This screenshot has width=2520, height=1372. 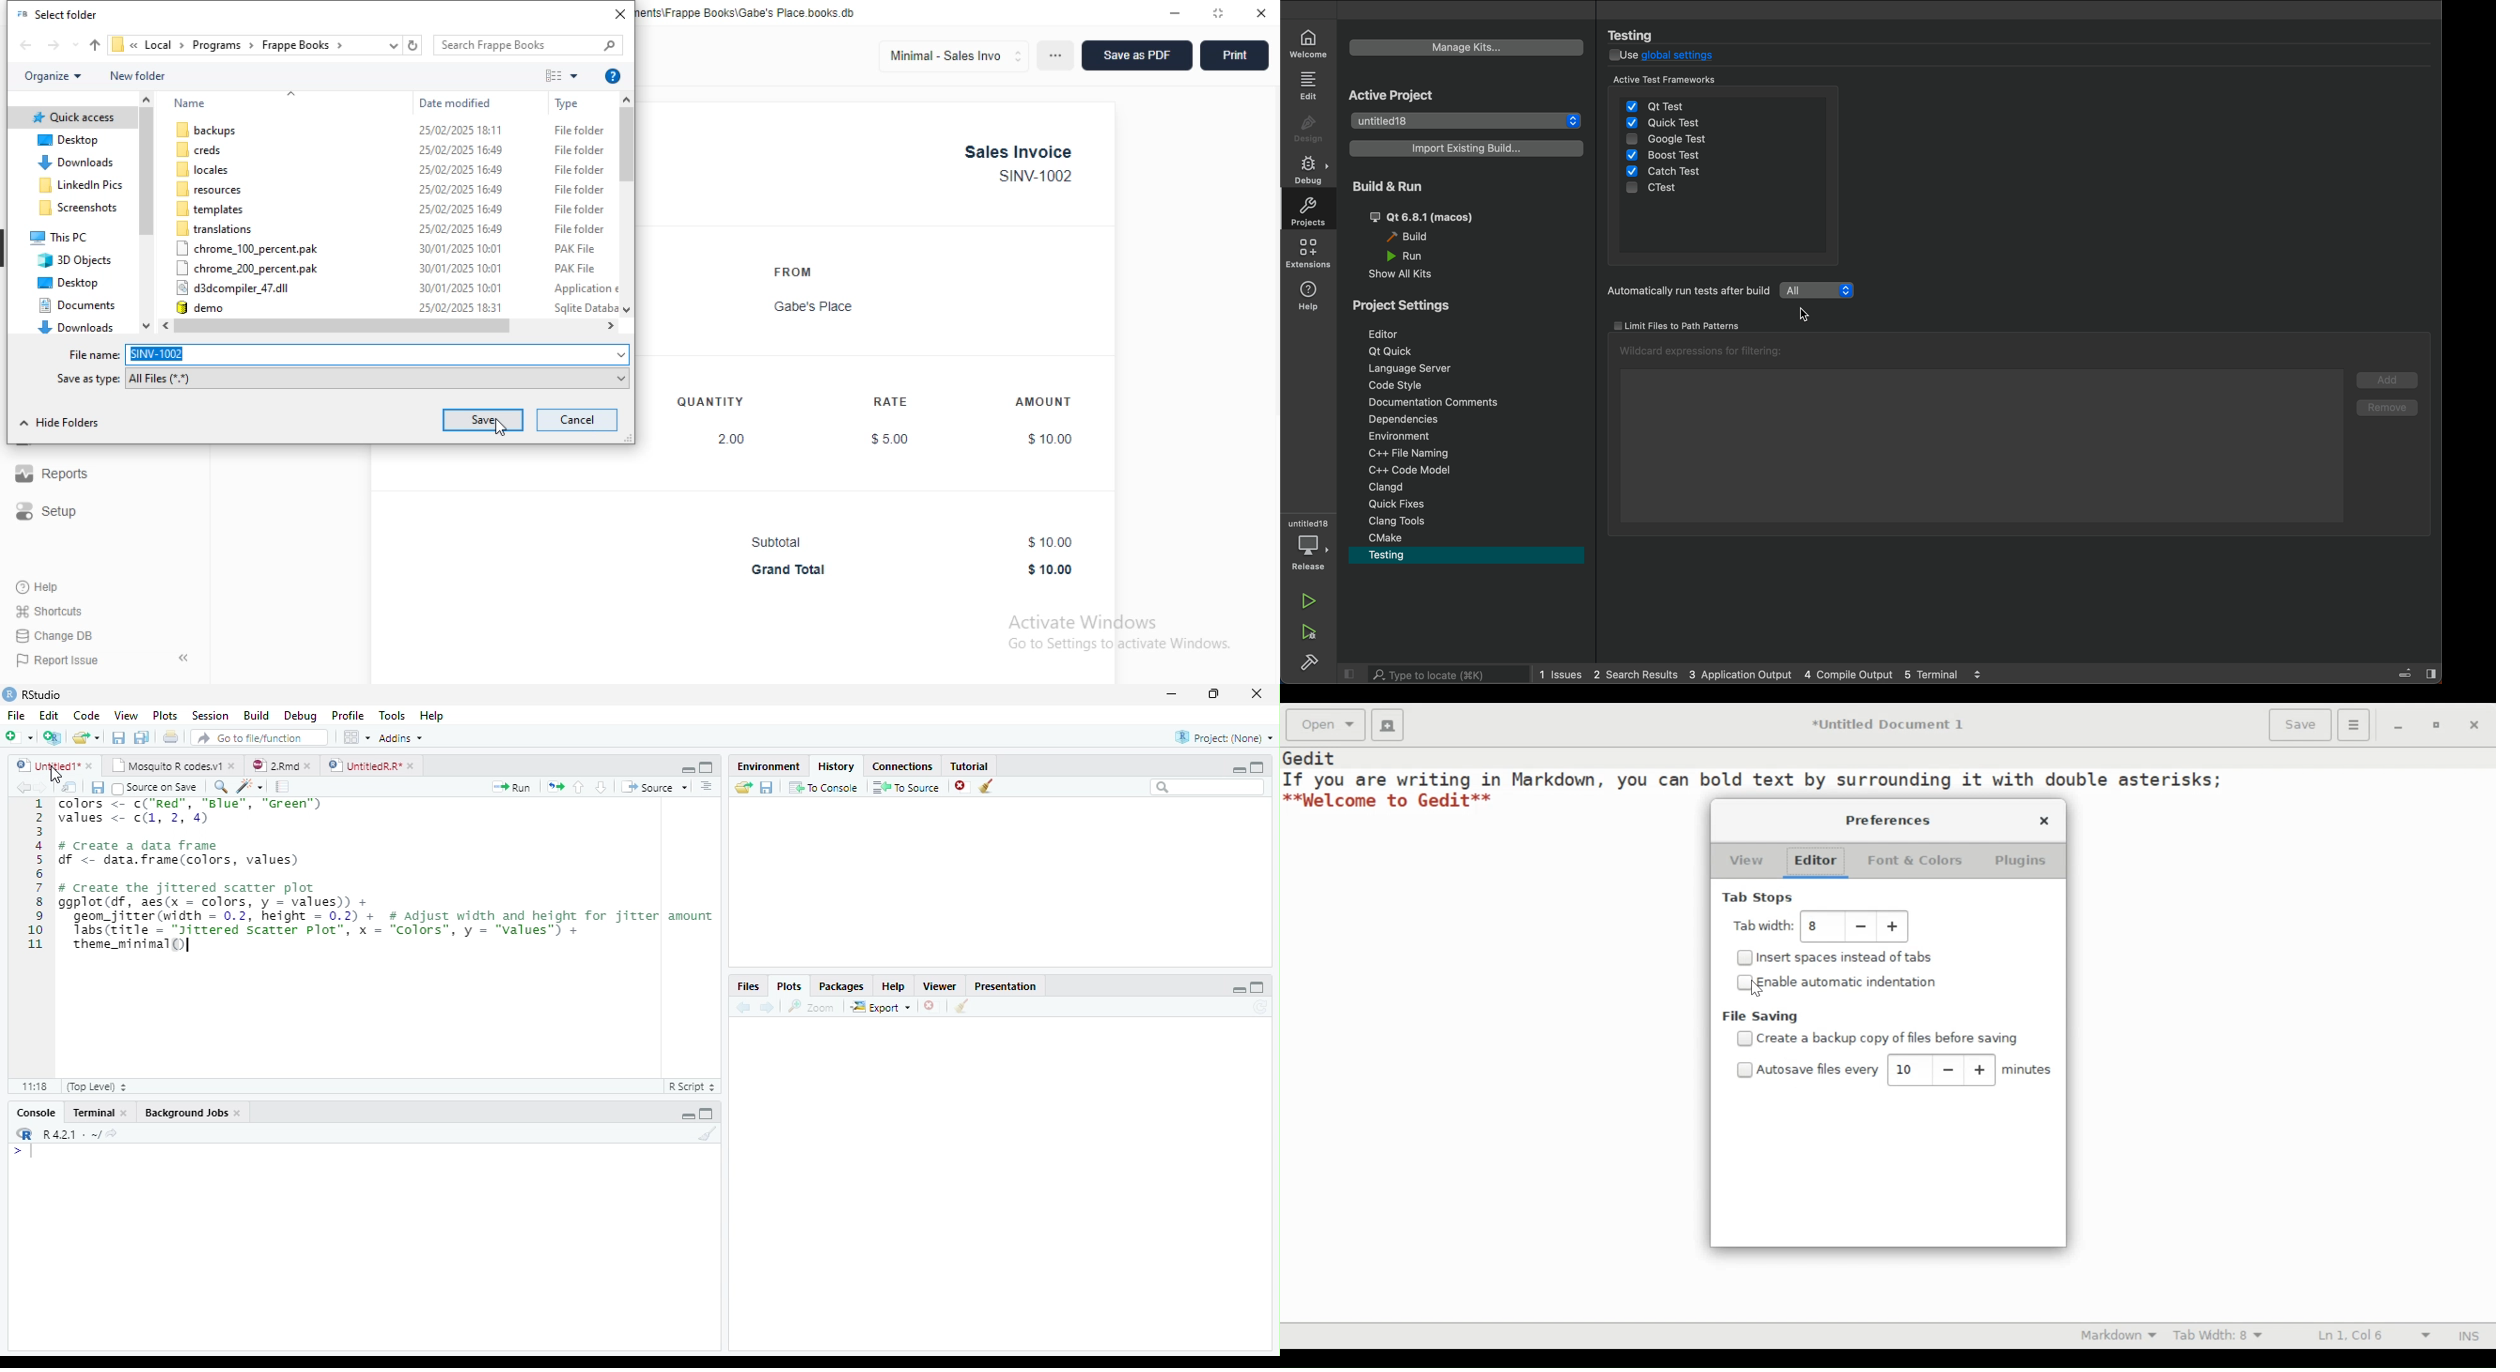 I want to click on QUANTITY, so click(x=710, y=402).